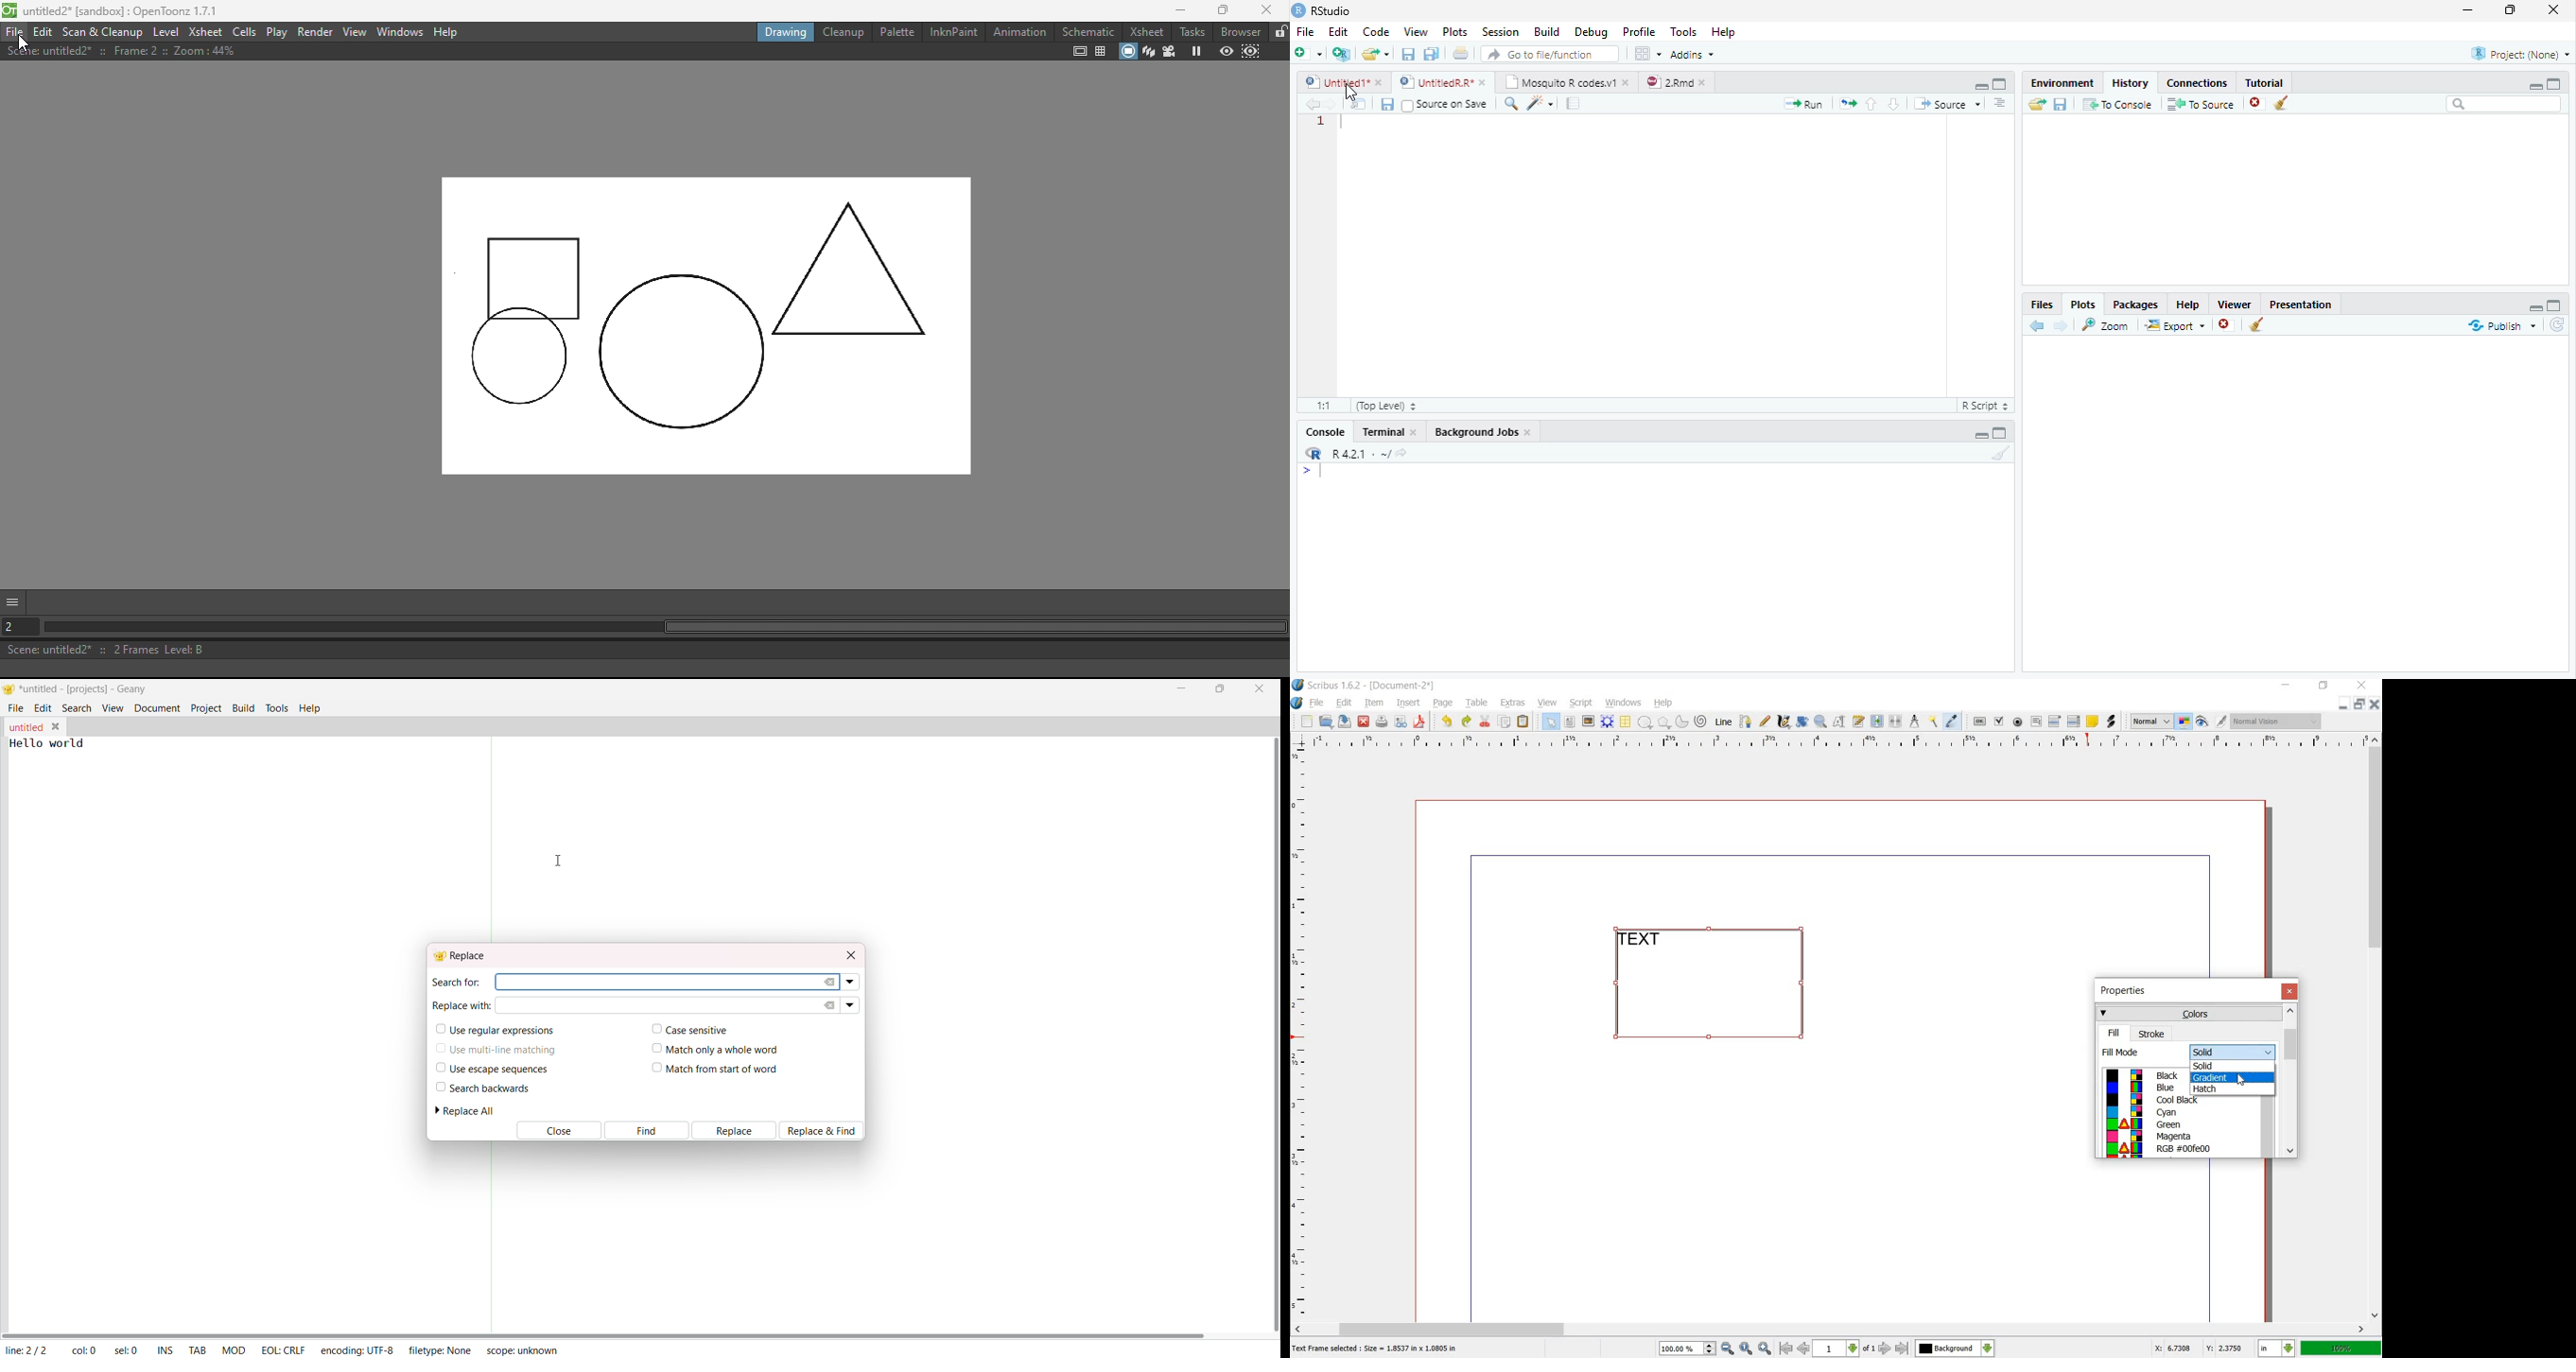 This screenshot has height=1372, width=2576. I want to click on Full Height, so click(2556, 304).